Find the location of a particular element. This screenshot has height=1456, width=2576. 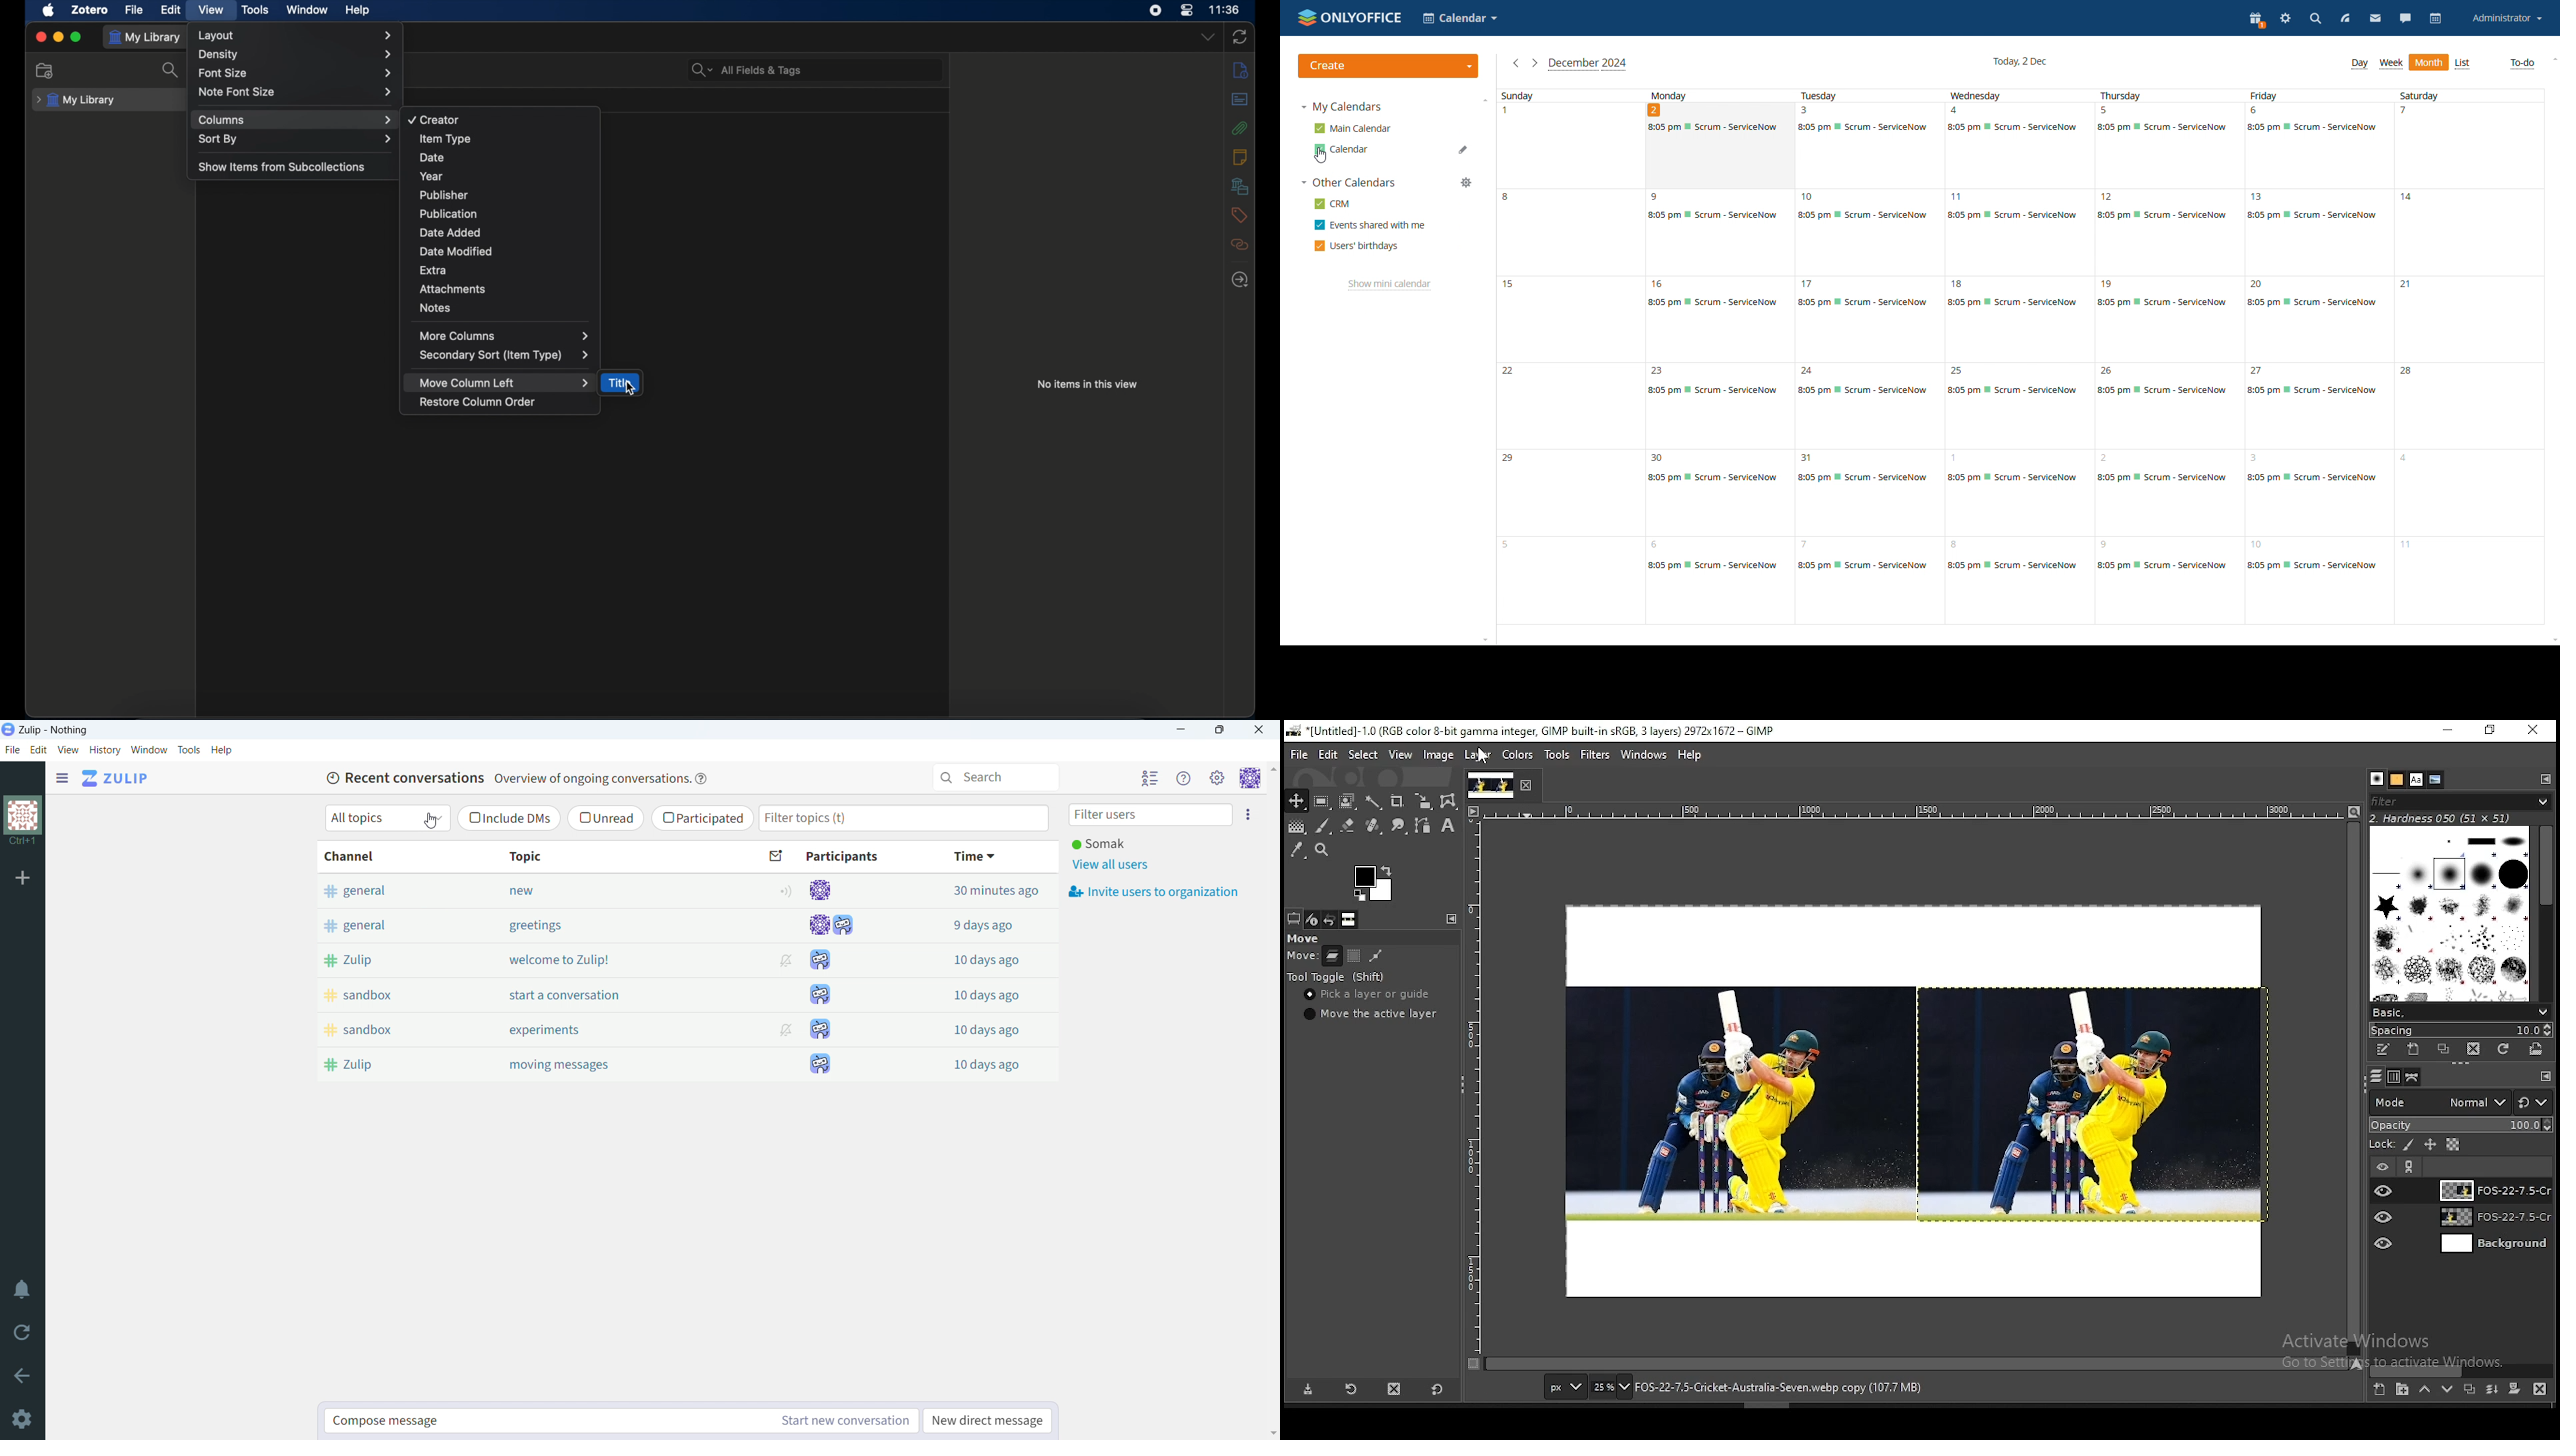

greetings is located at coordinates (599, 925).